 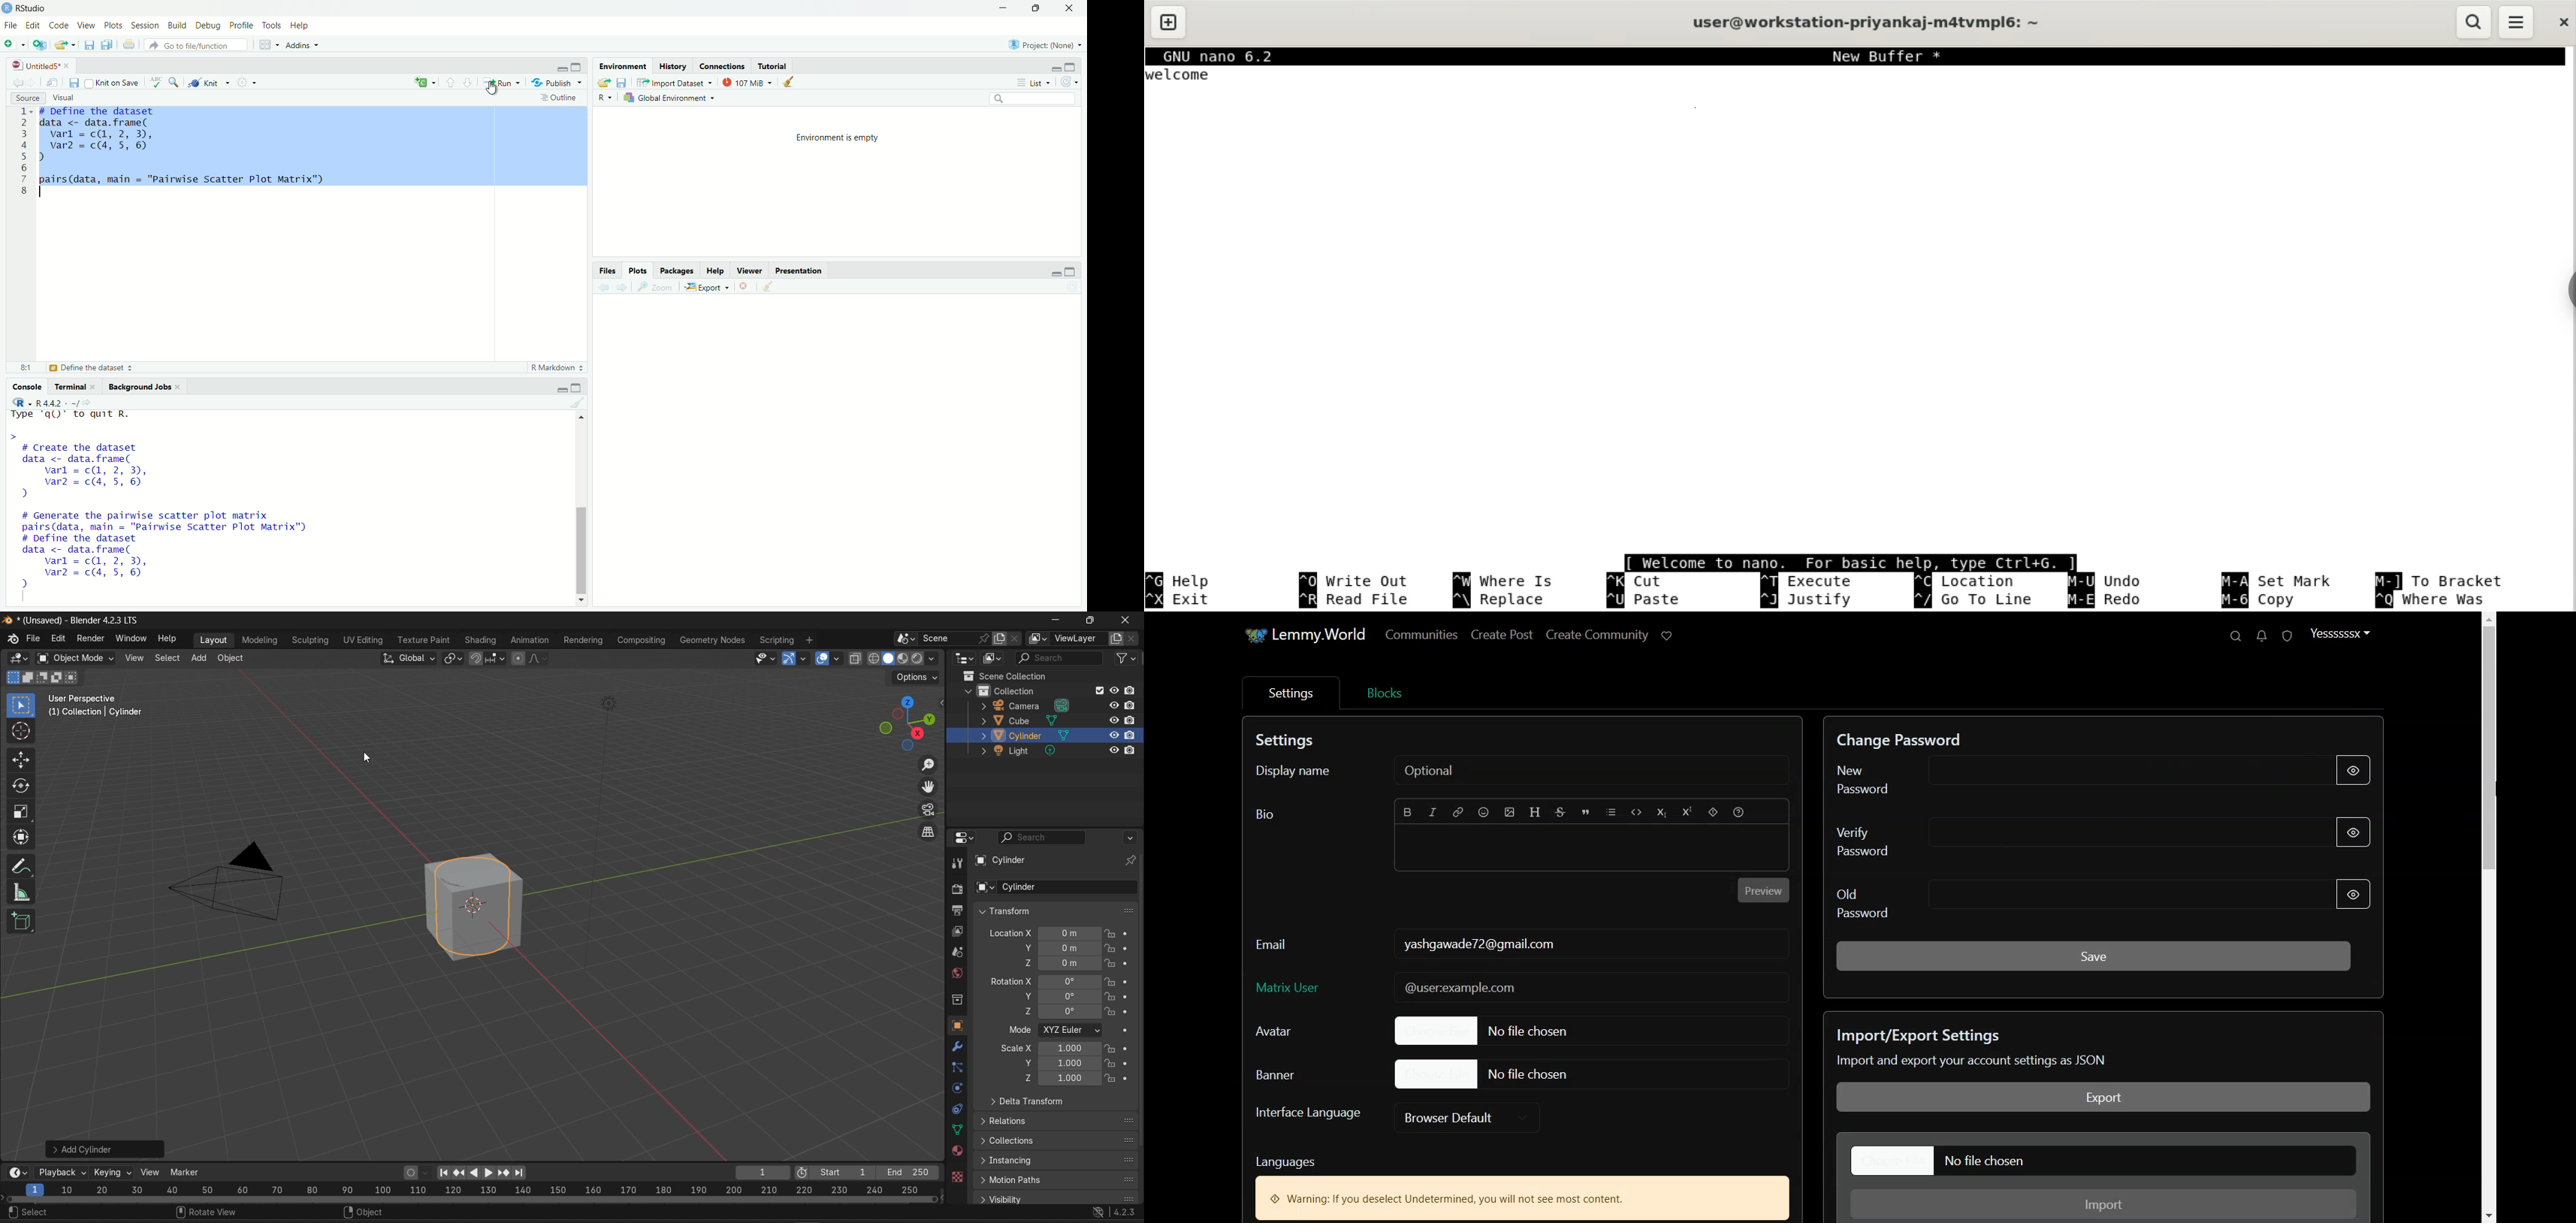 I want to click on autokeyframing, so click(x=427, y=1173).